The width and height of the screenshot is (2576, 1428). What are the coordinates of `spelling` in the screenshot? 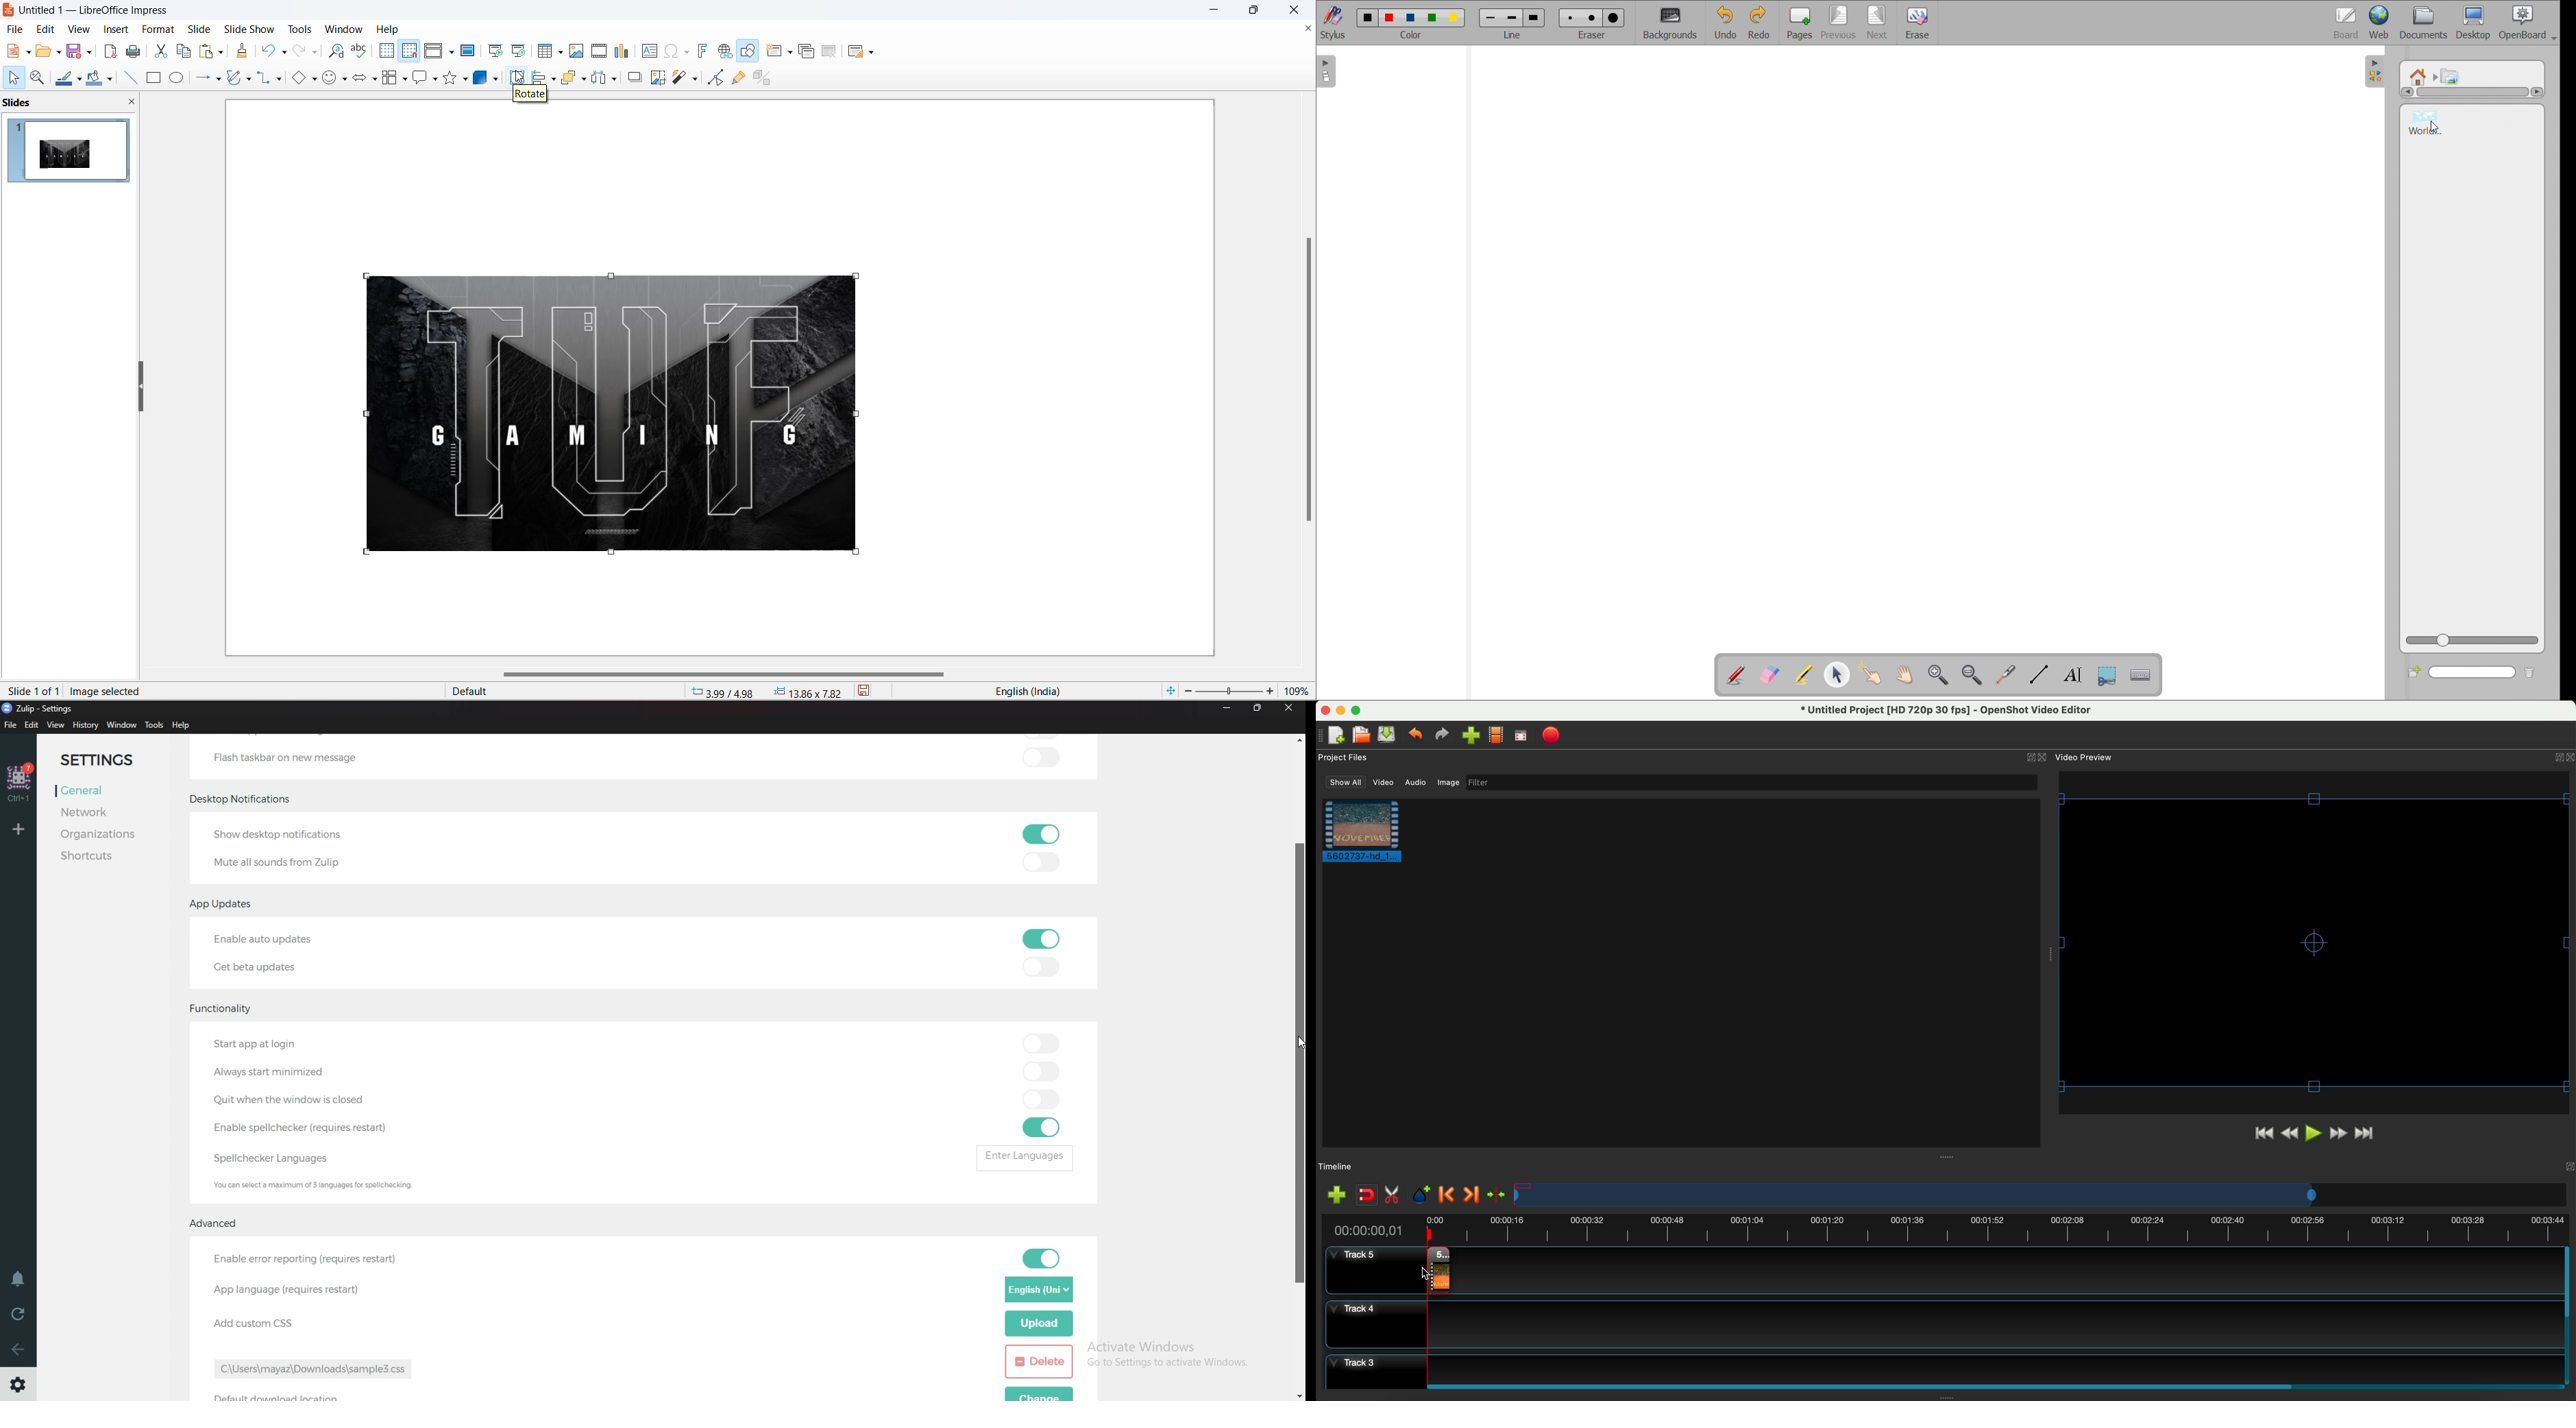 It's located at (359, 51).